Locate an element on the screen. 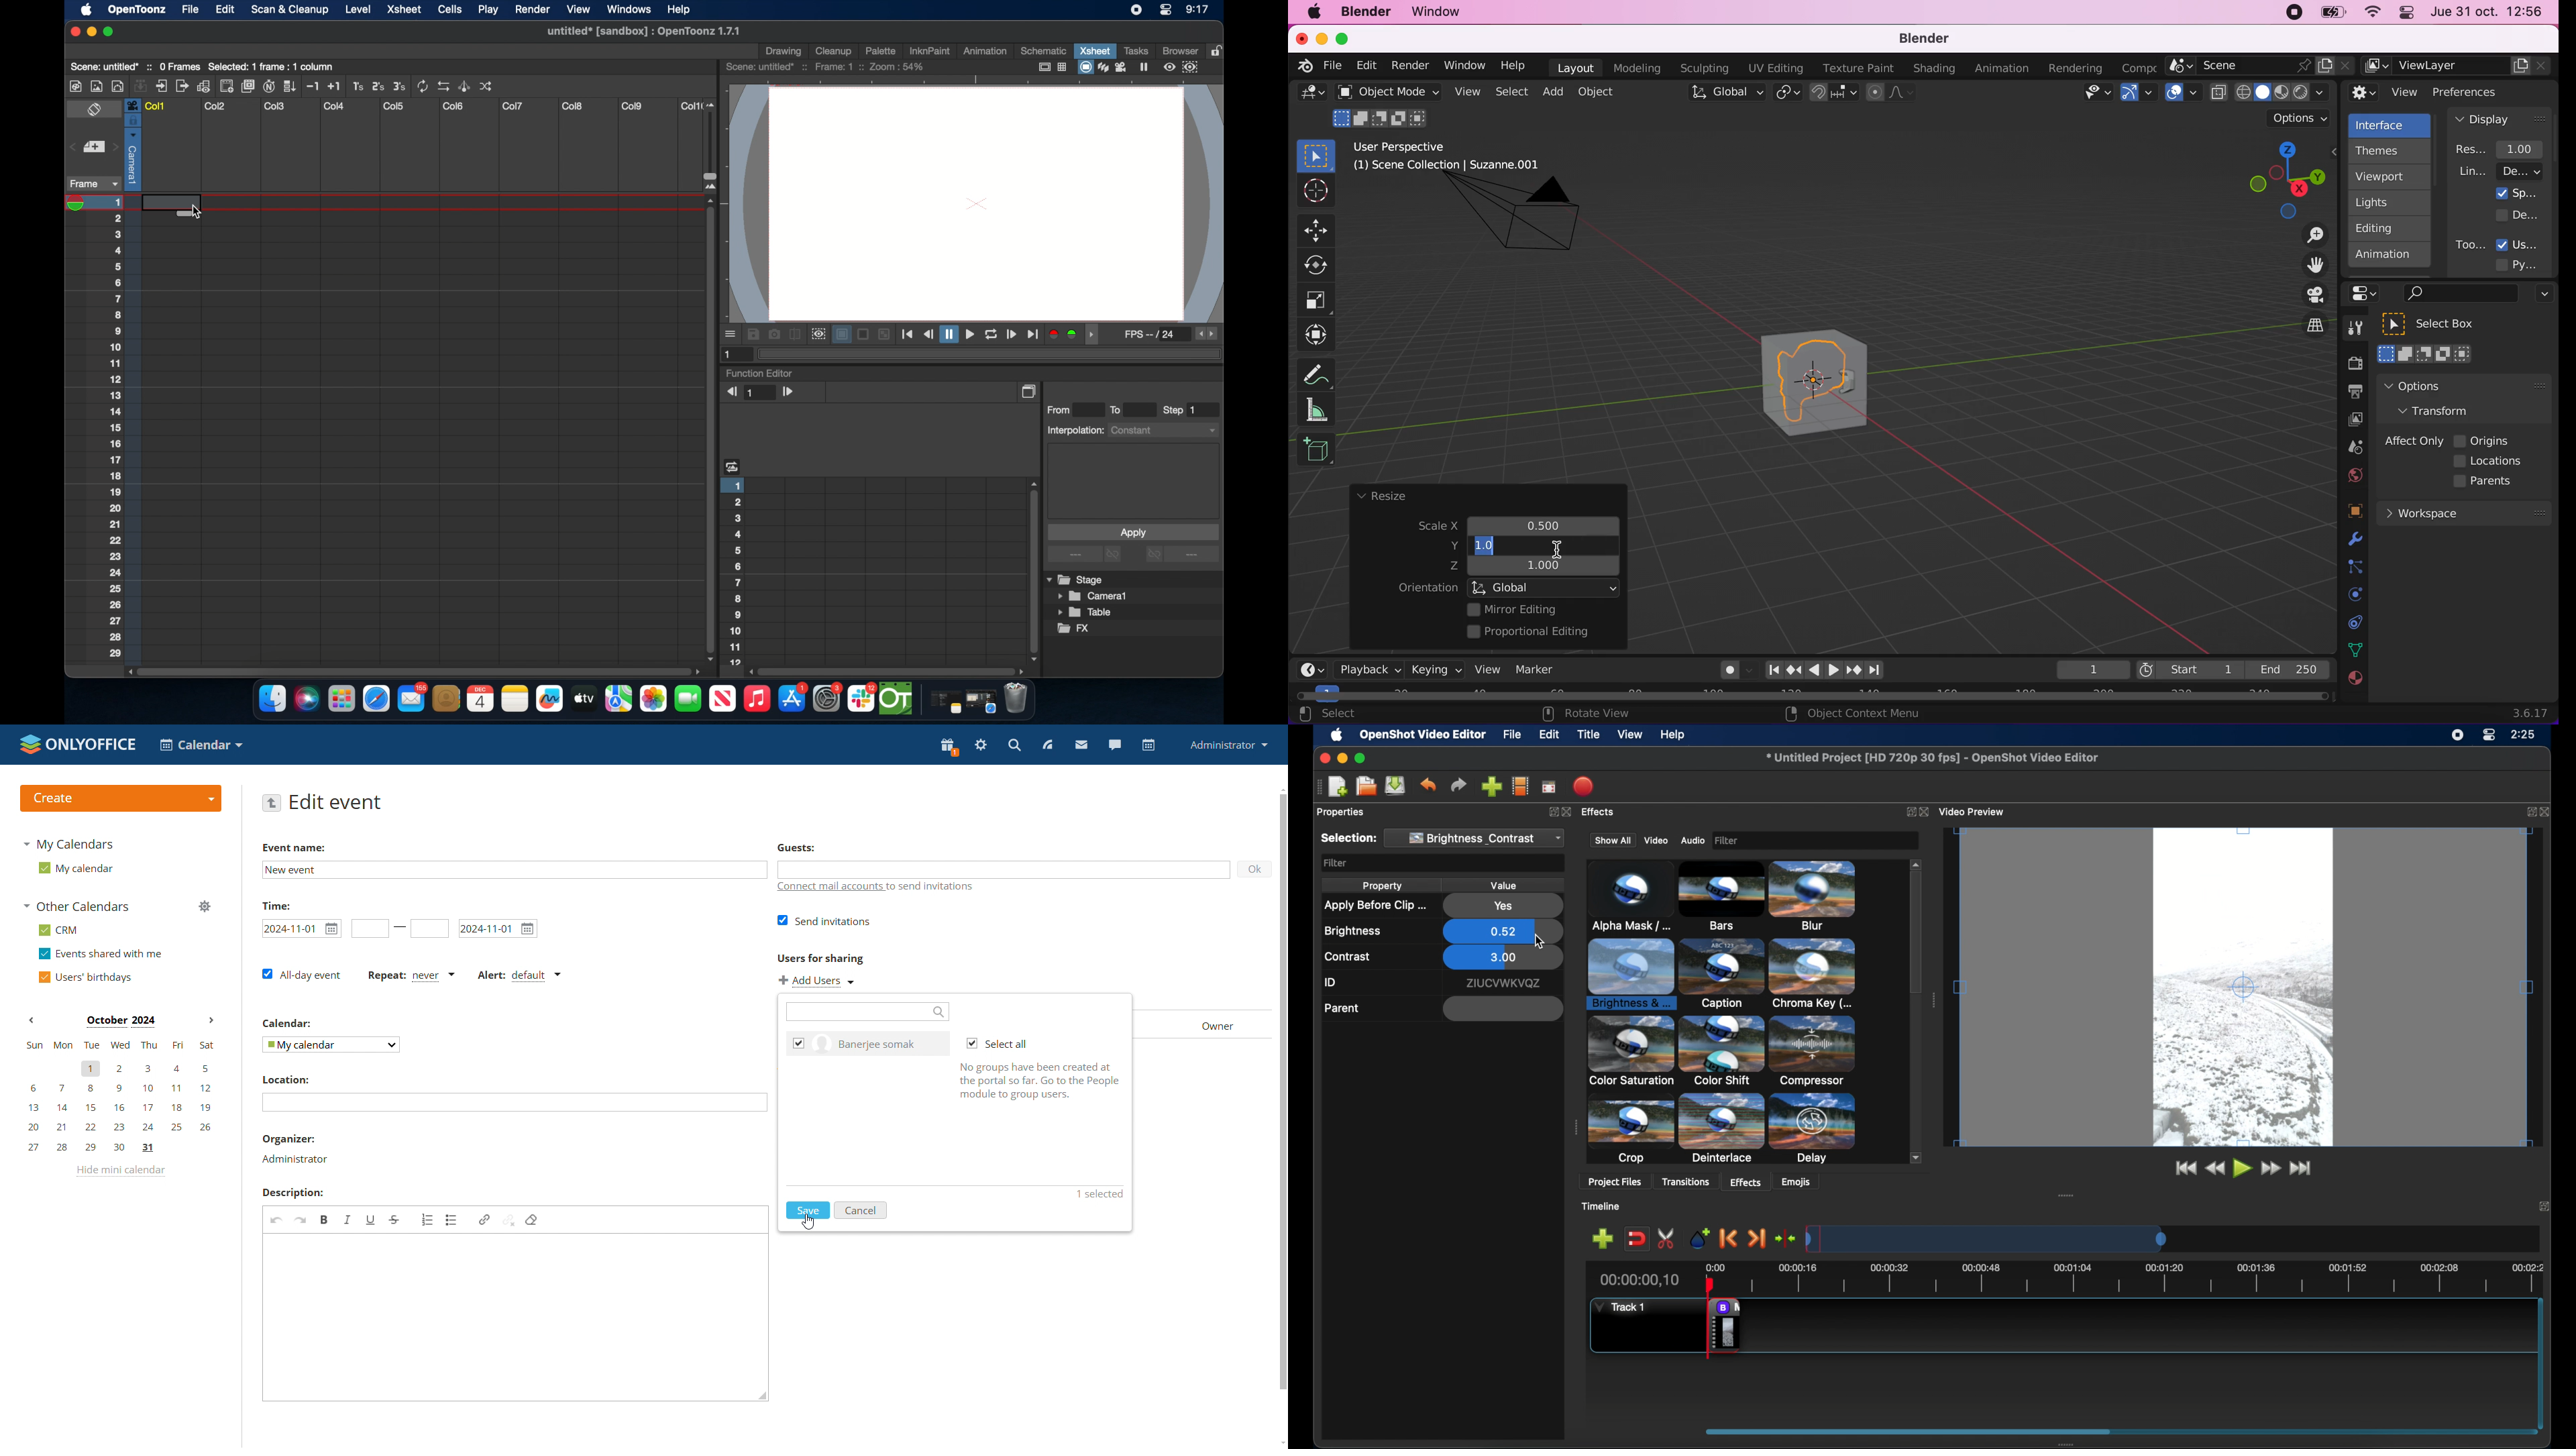 This screenshot has width=2576, height=1456. snap is located at coordinates (1836, 92).